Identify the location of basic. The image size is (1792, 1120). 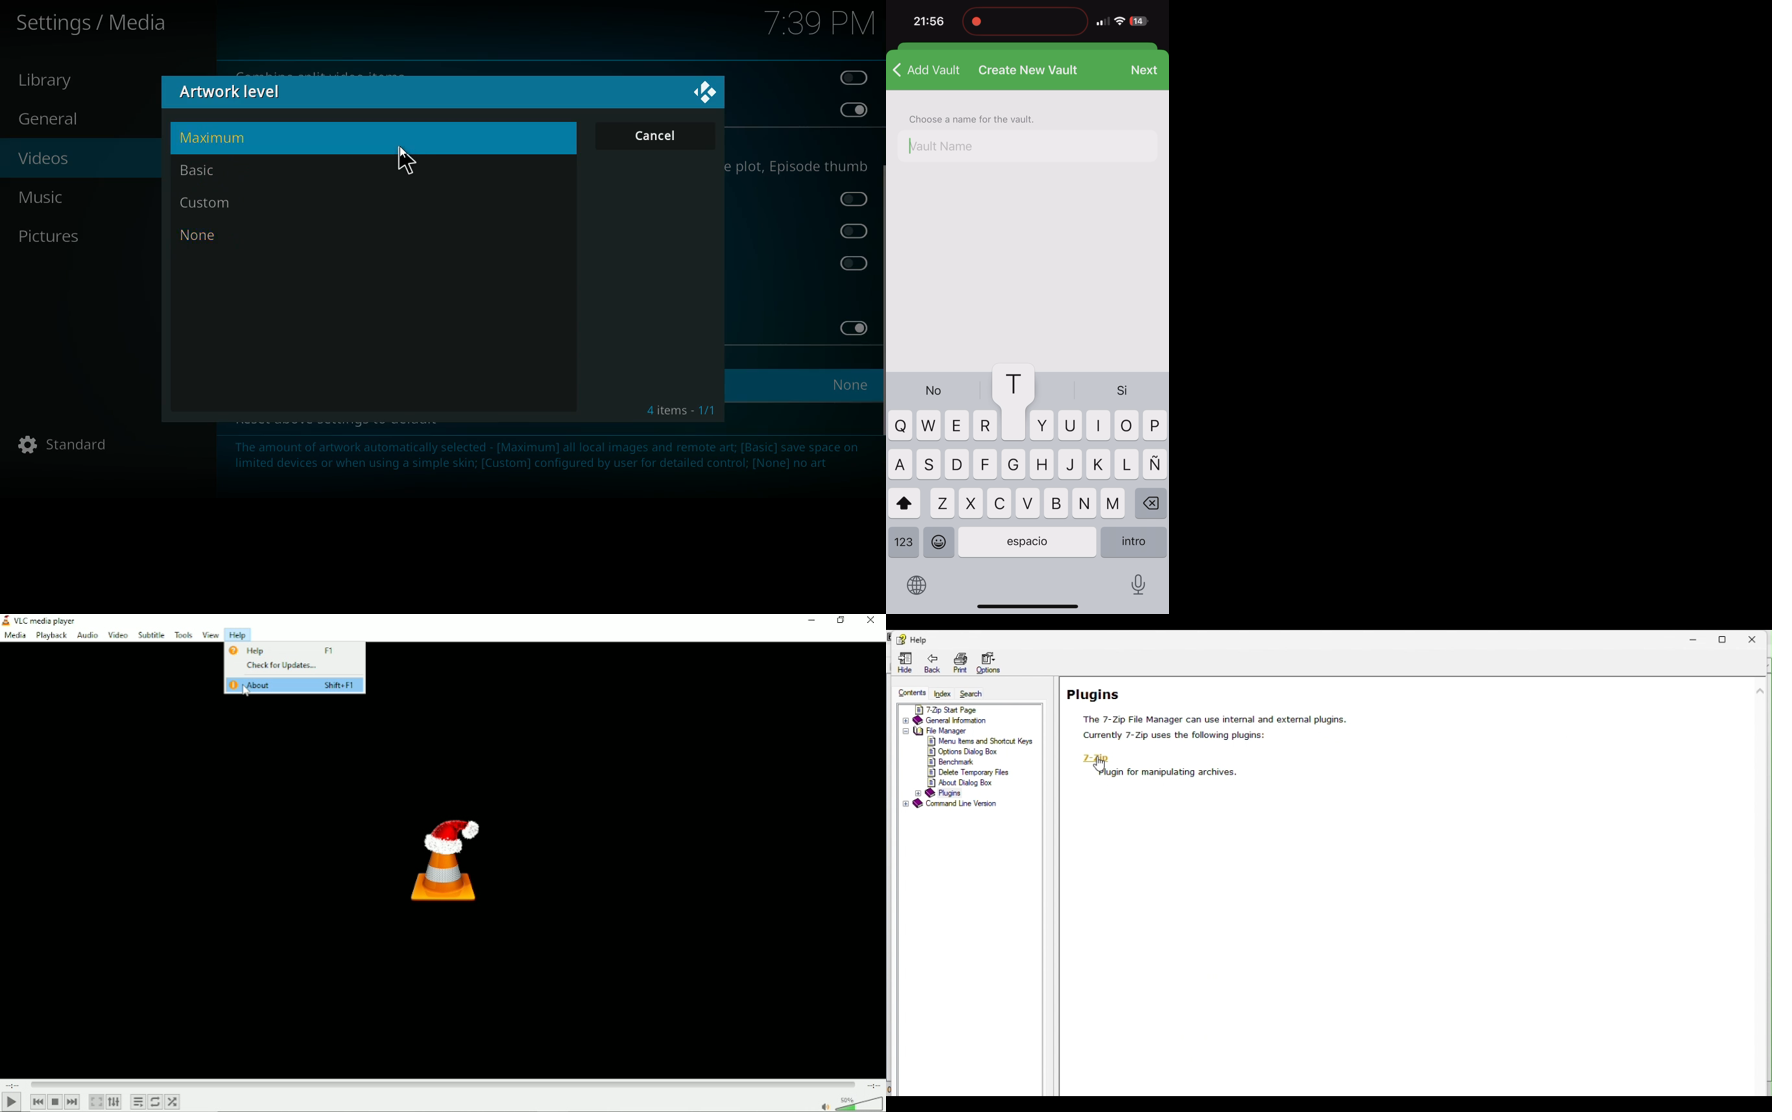
(363, 171).